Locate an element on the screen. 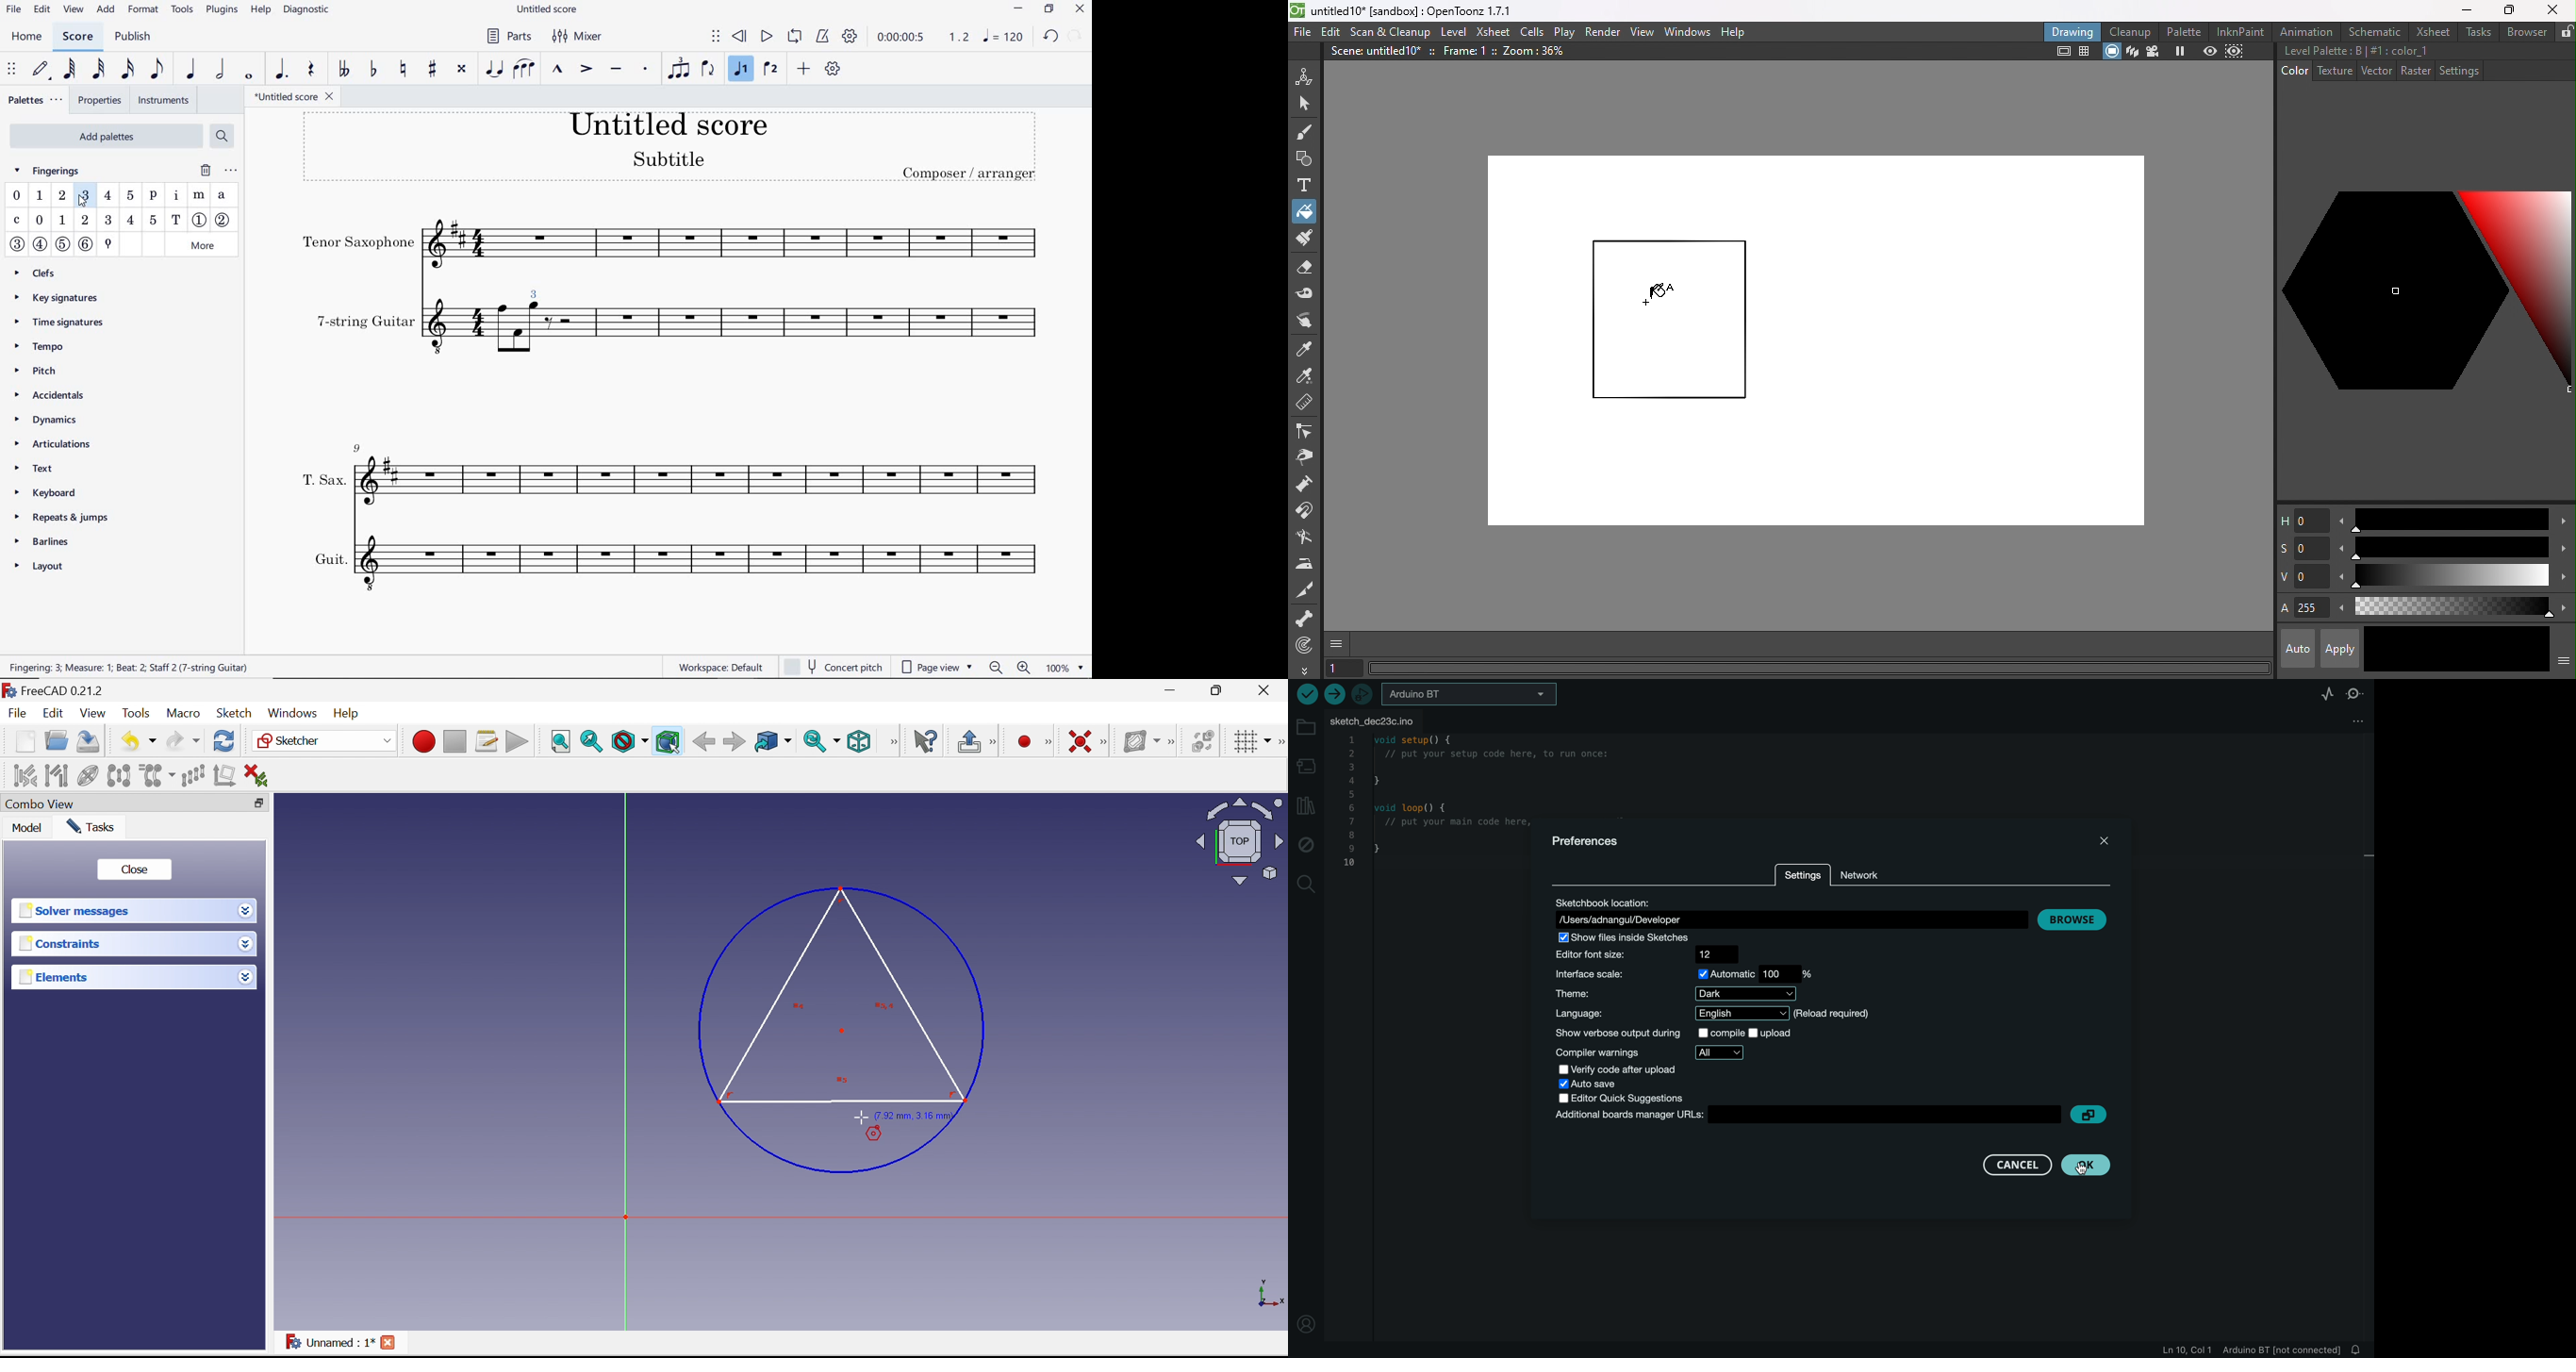 This screenshot has height=1372, width=2576. View is located at coordinates (1642, 32).